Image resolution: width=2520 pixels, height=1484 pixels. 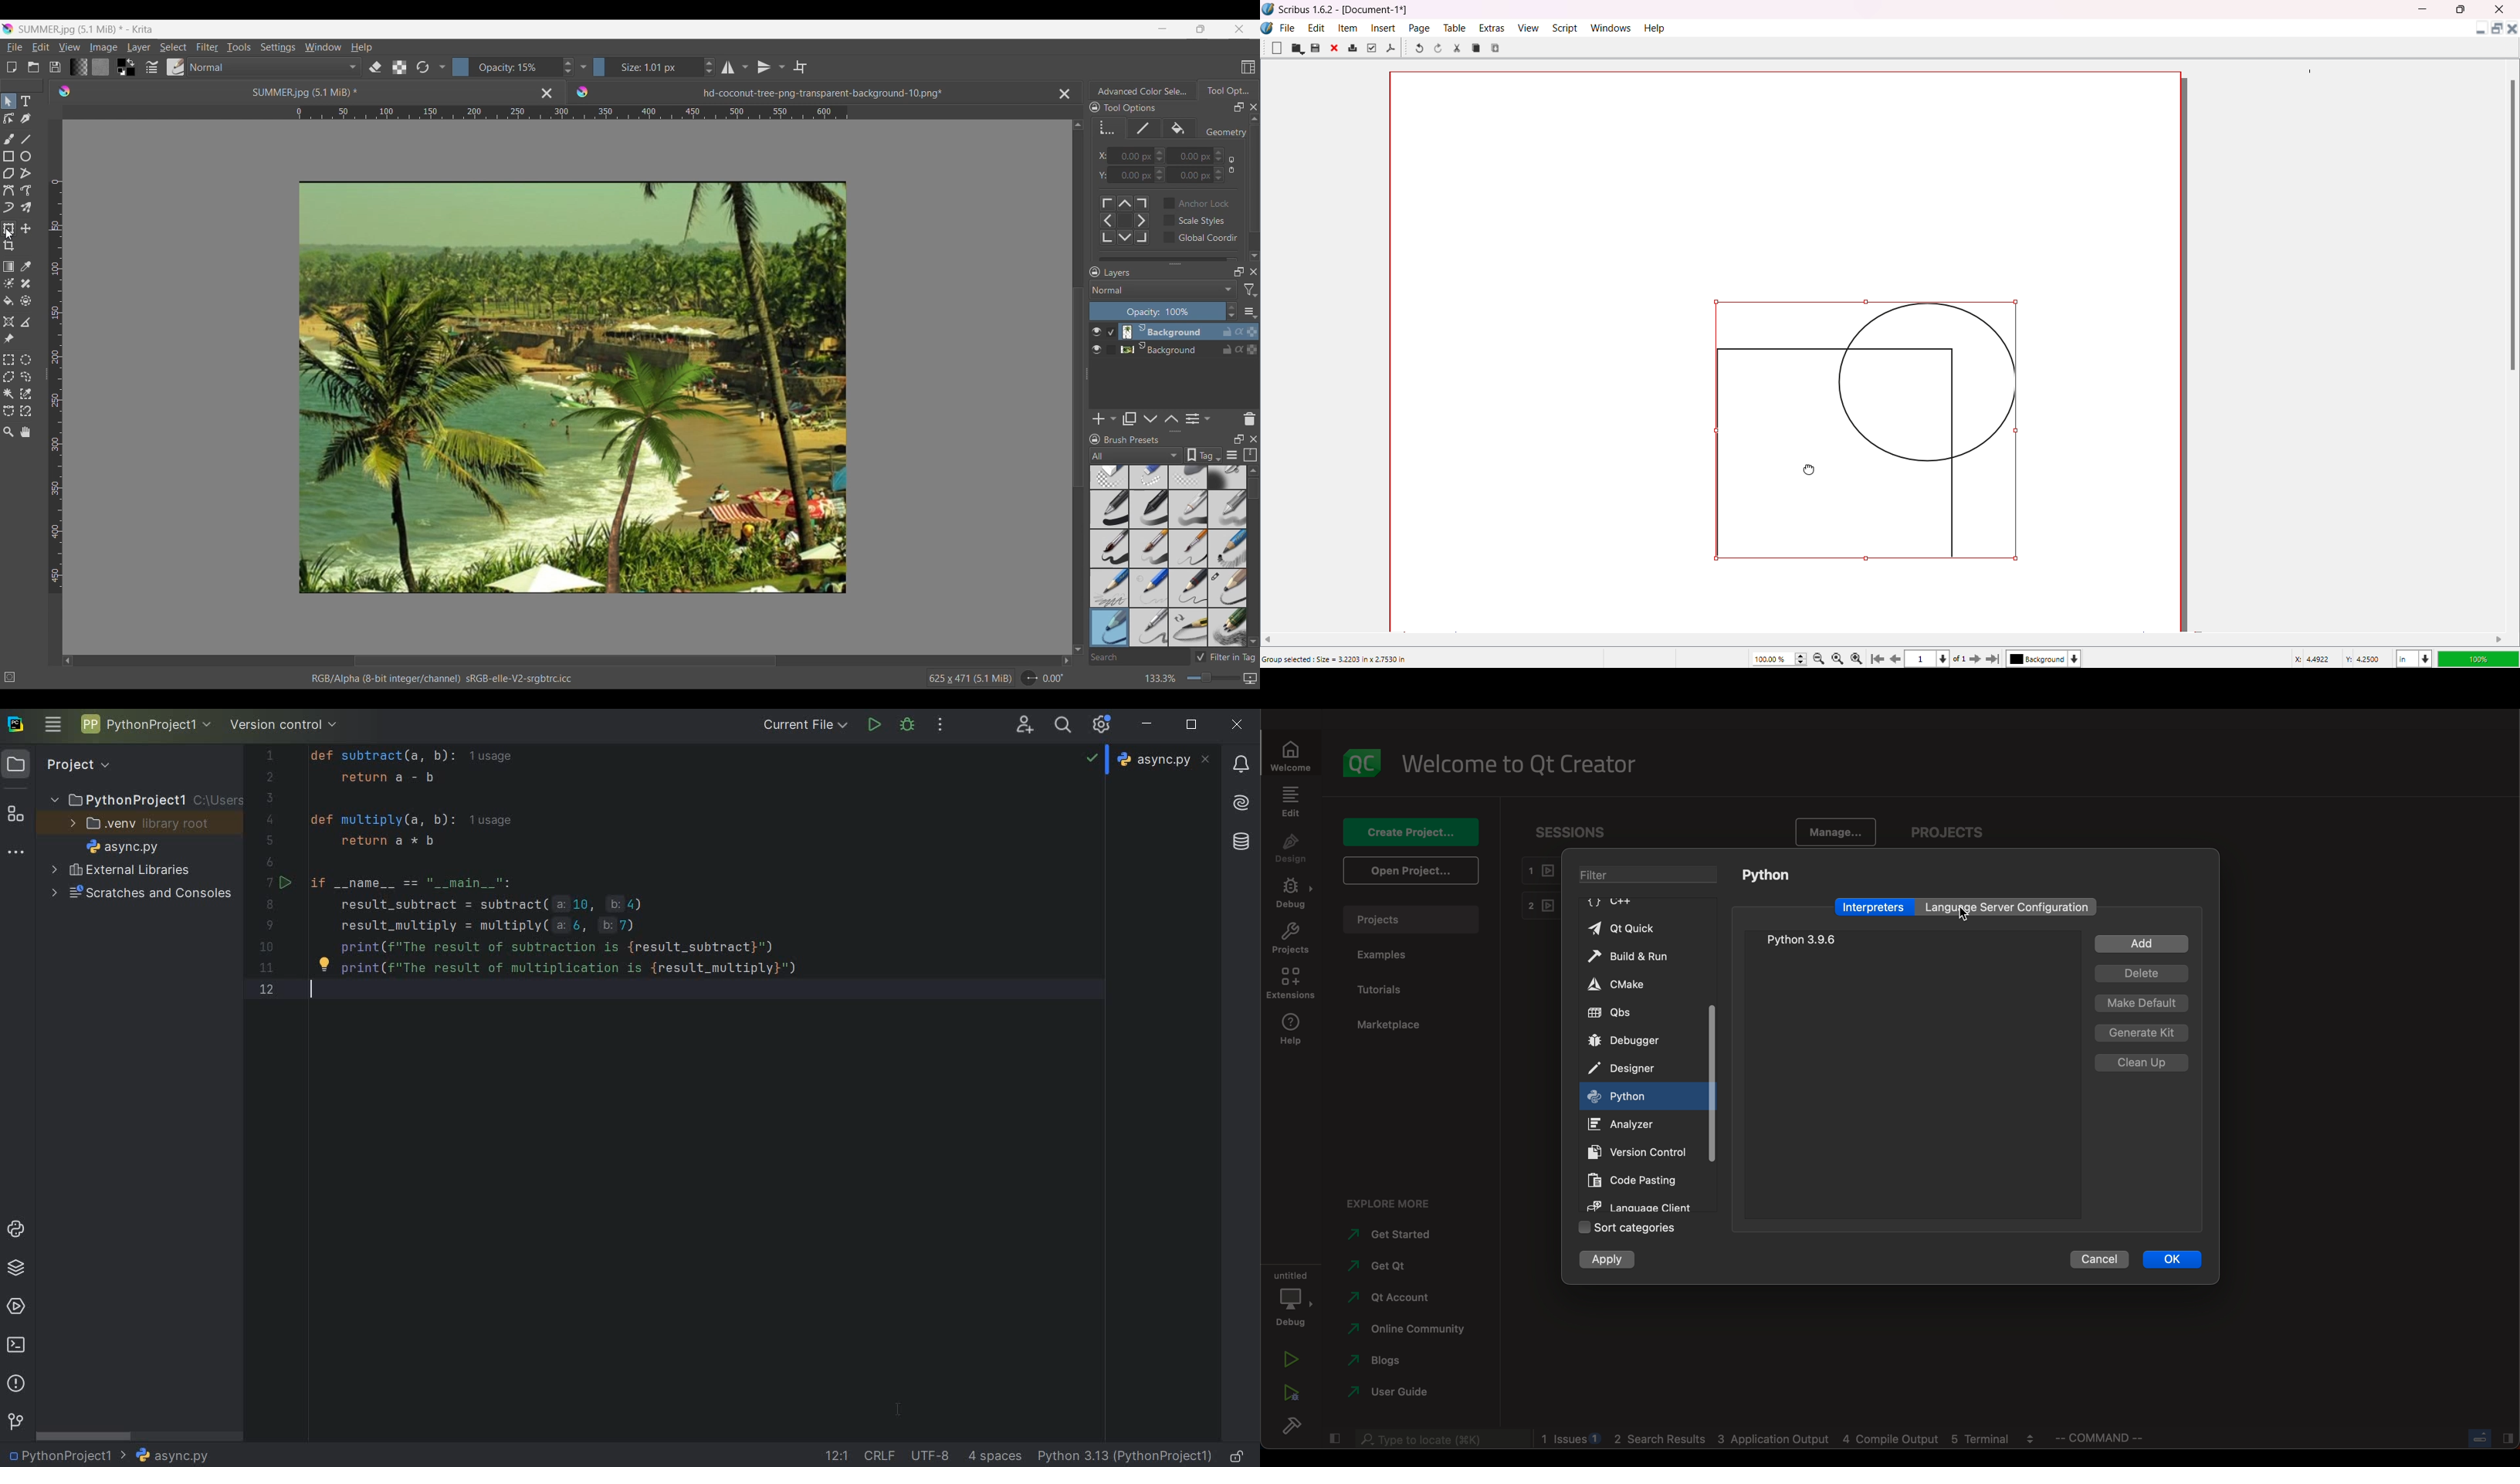 What do you see at coordinates (1440, 50) in the screenshot?
I see `Redo` at bounding box center [1440, 50].